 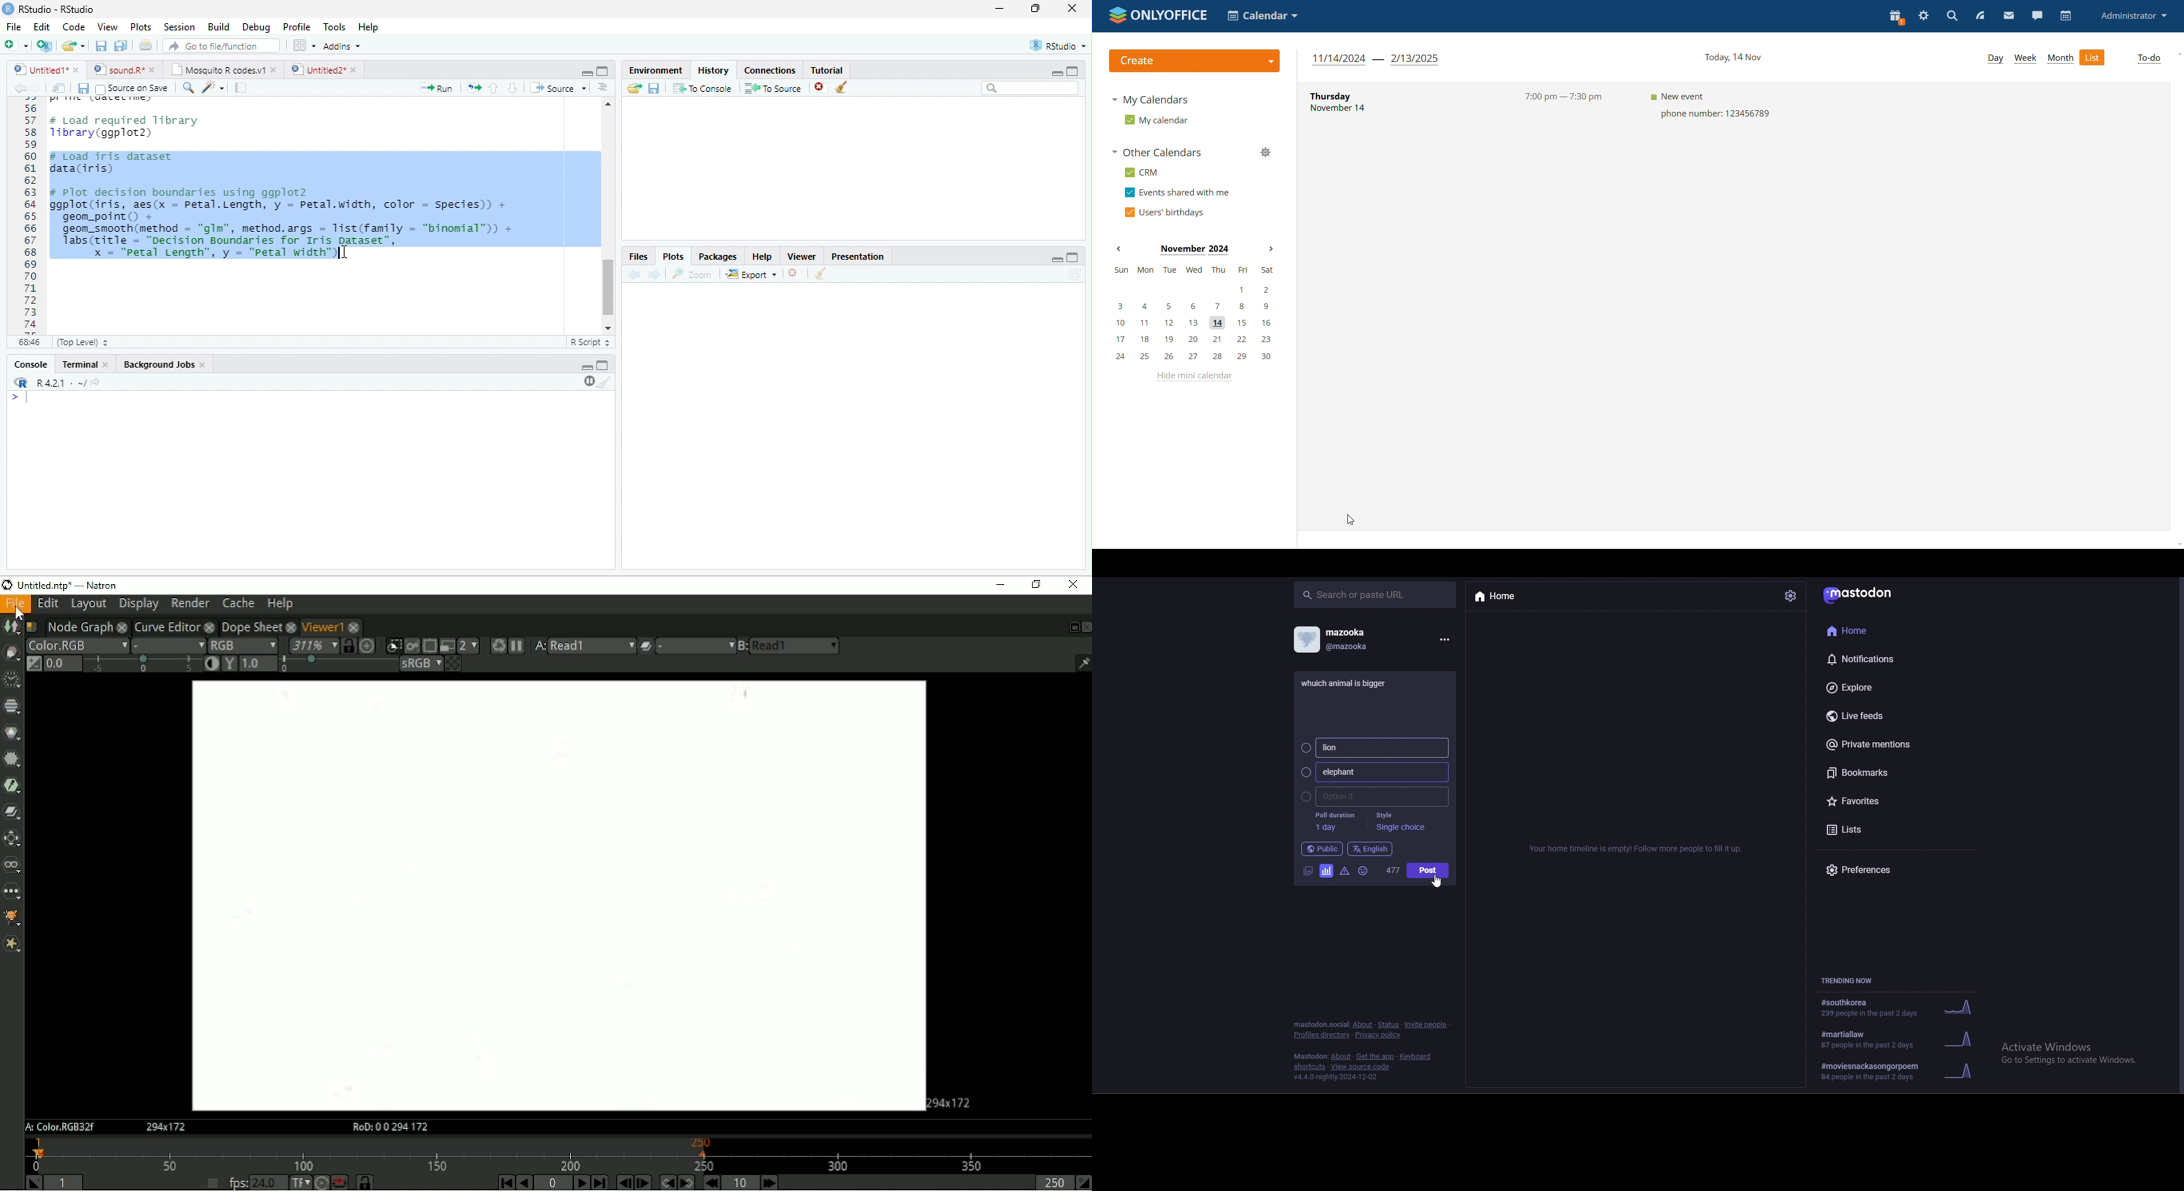 I want to click on trend, so click(x=1901, y=1007).